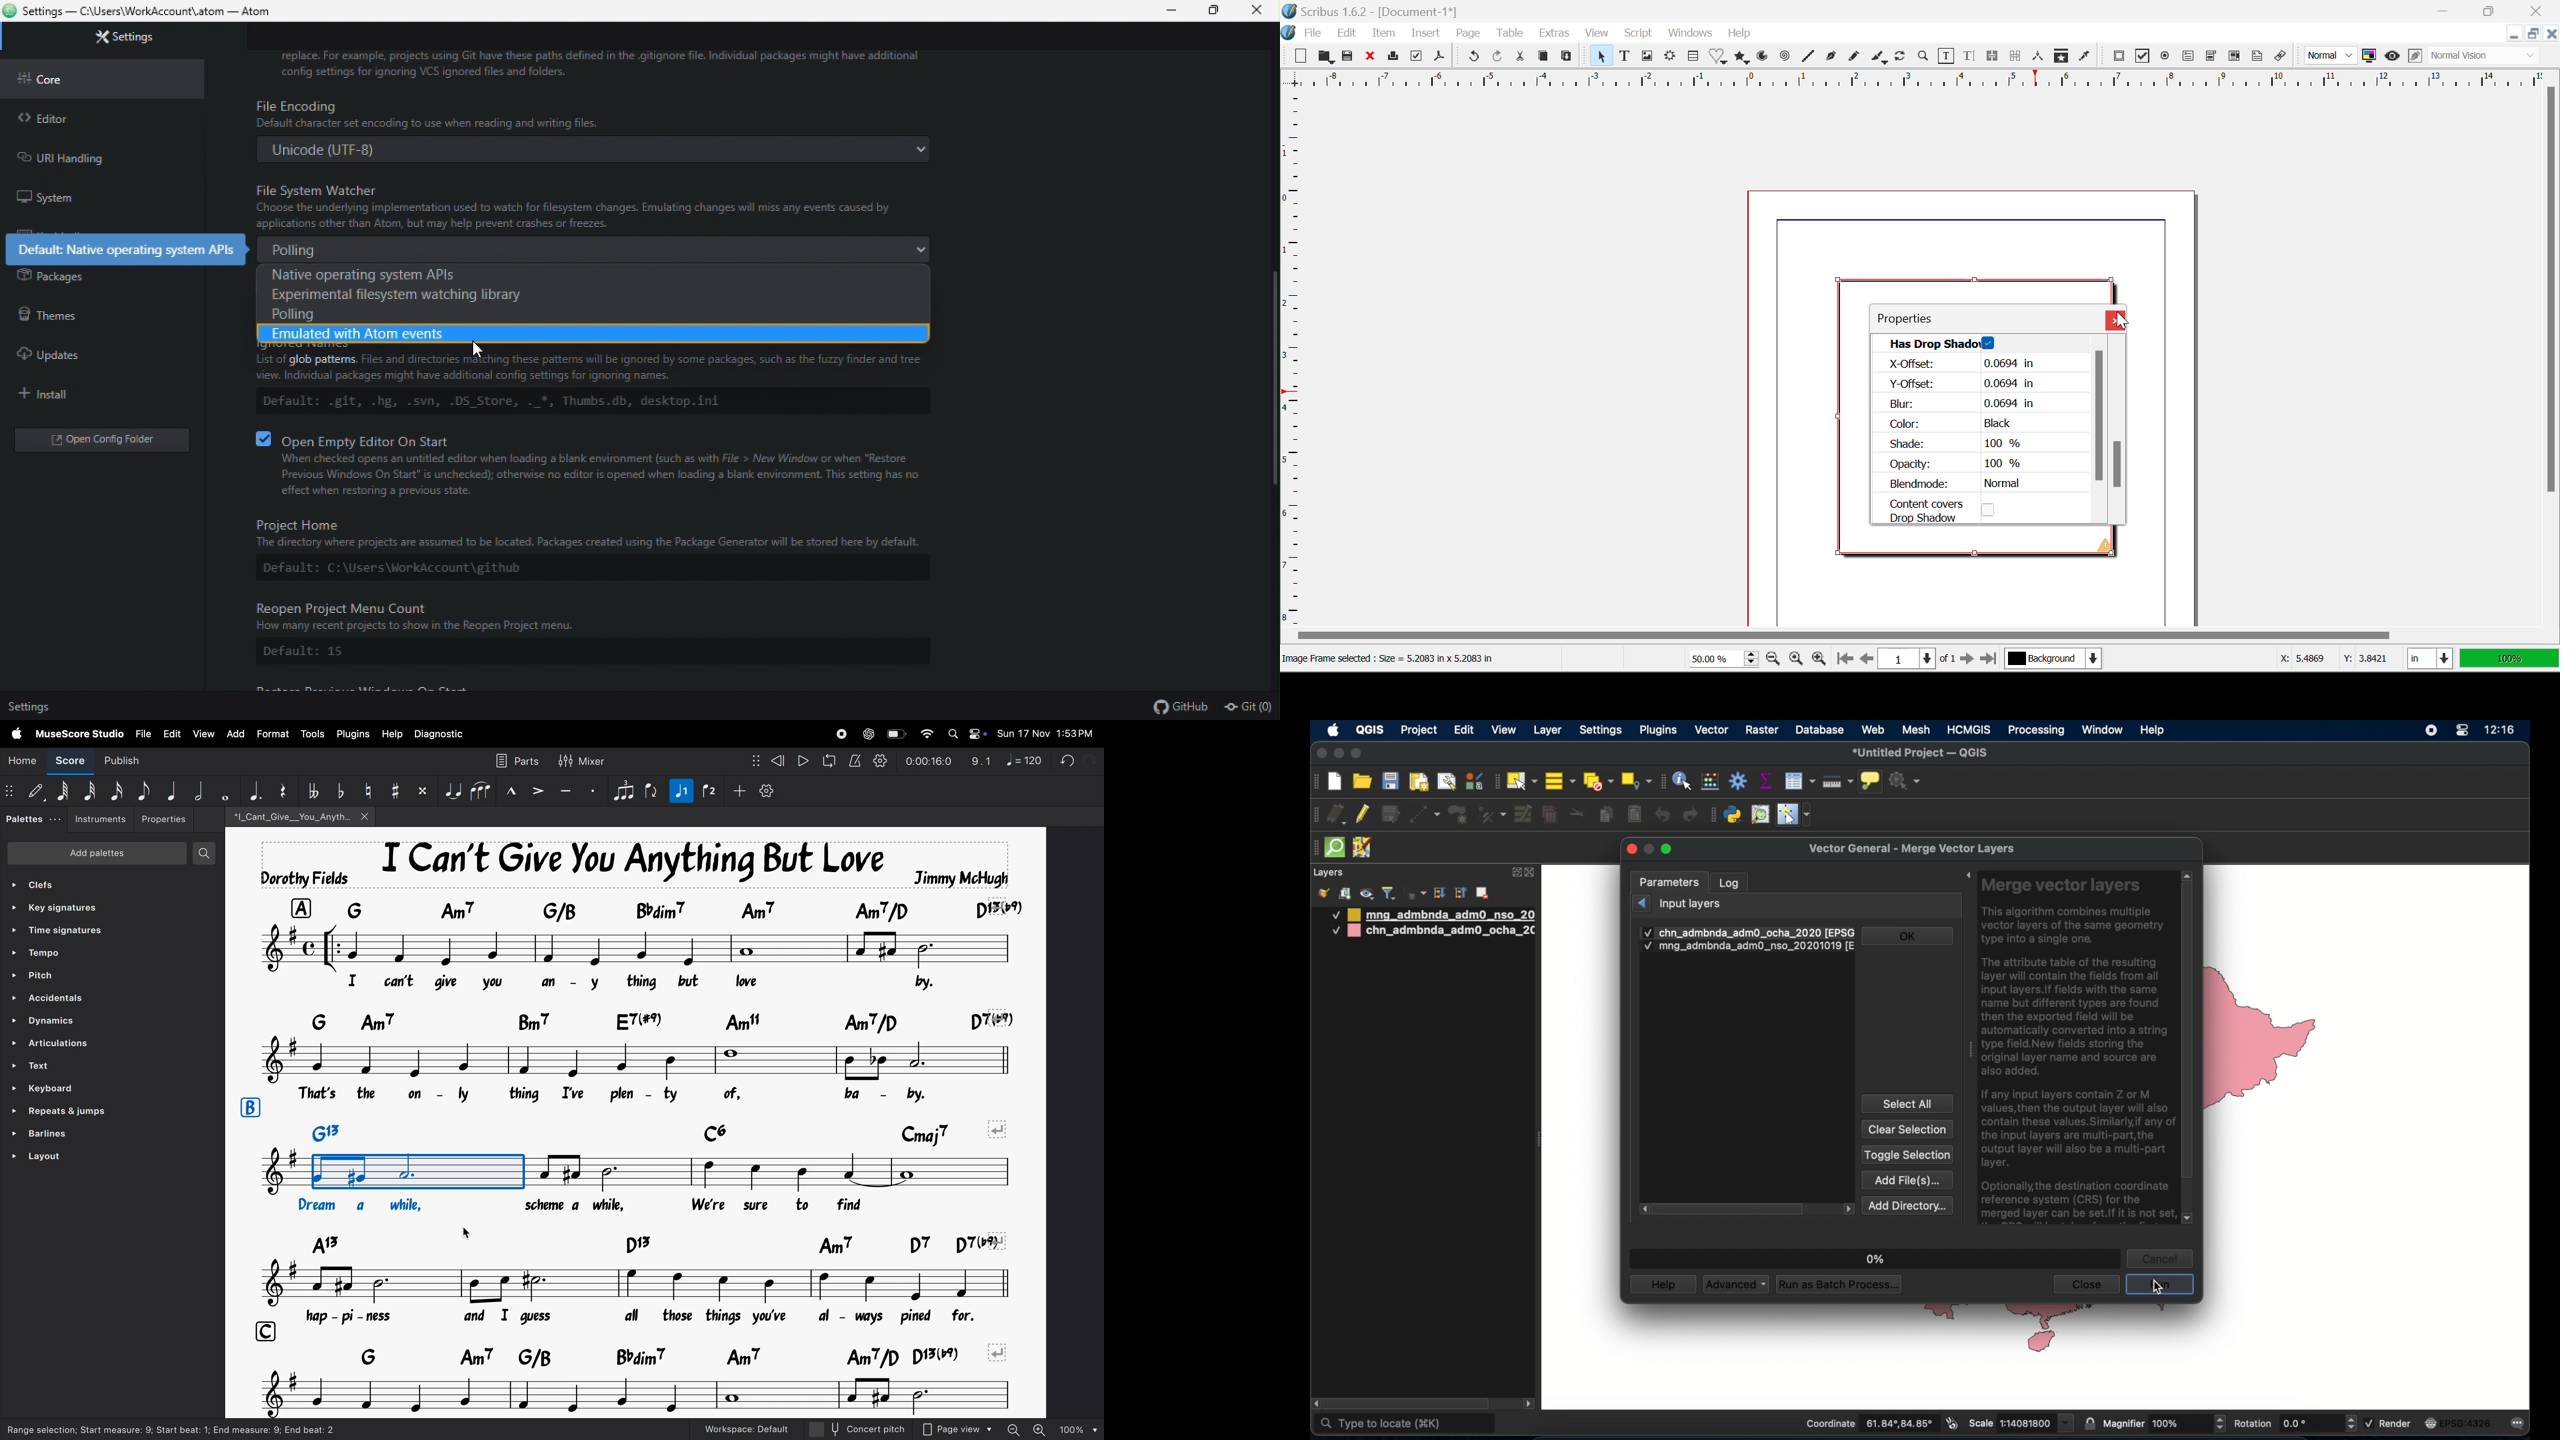 Image resolution: width=2576 pixels, height=1456 pixels. What do you see at coordinates (1091, 757) in the screenshot?
I see `redo` at bounding box center [1091, 757].